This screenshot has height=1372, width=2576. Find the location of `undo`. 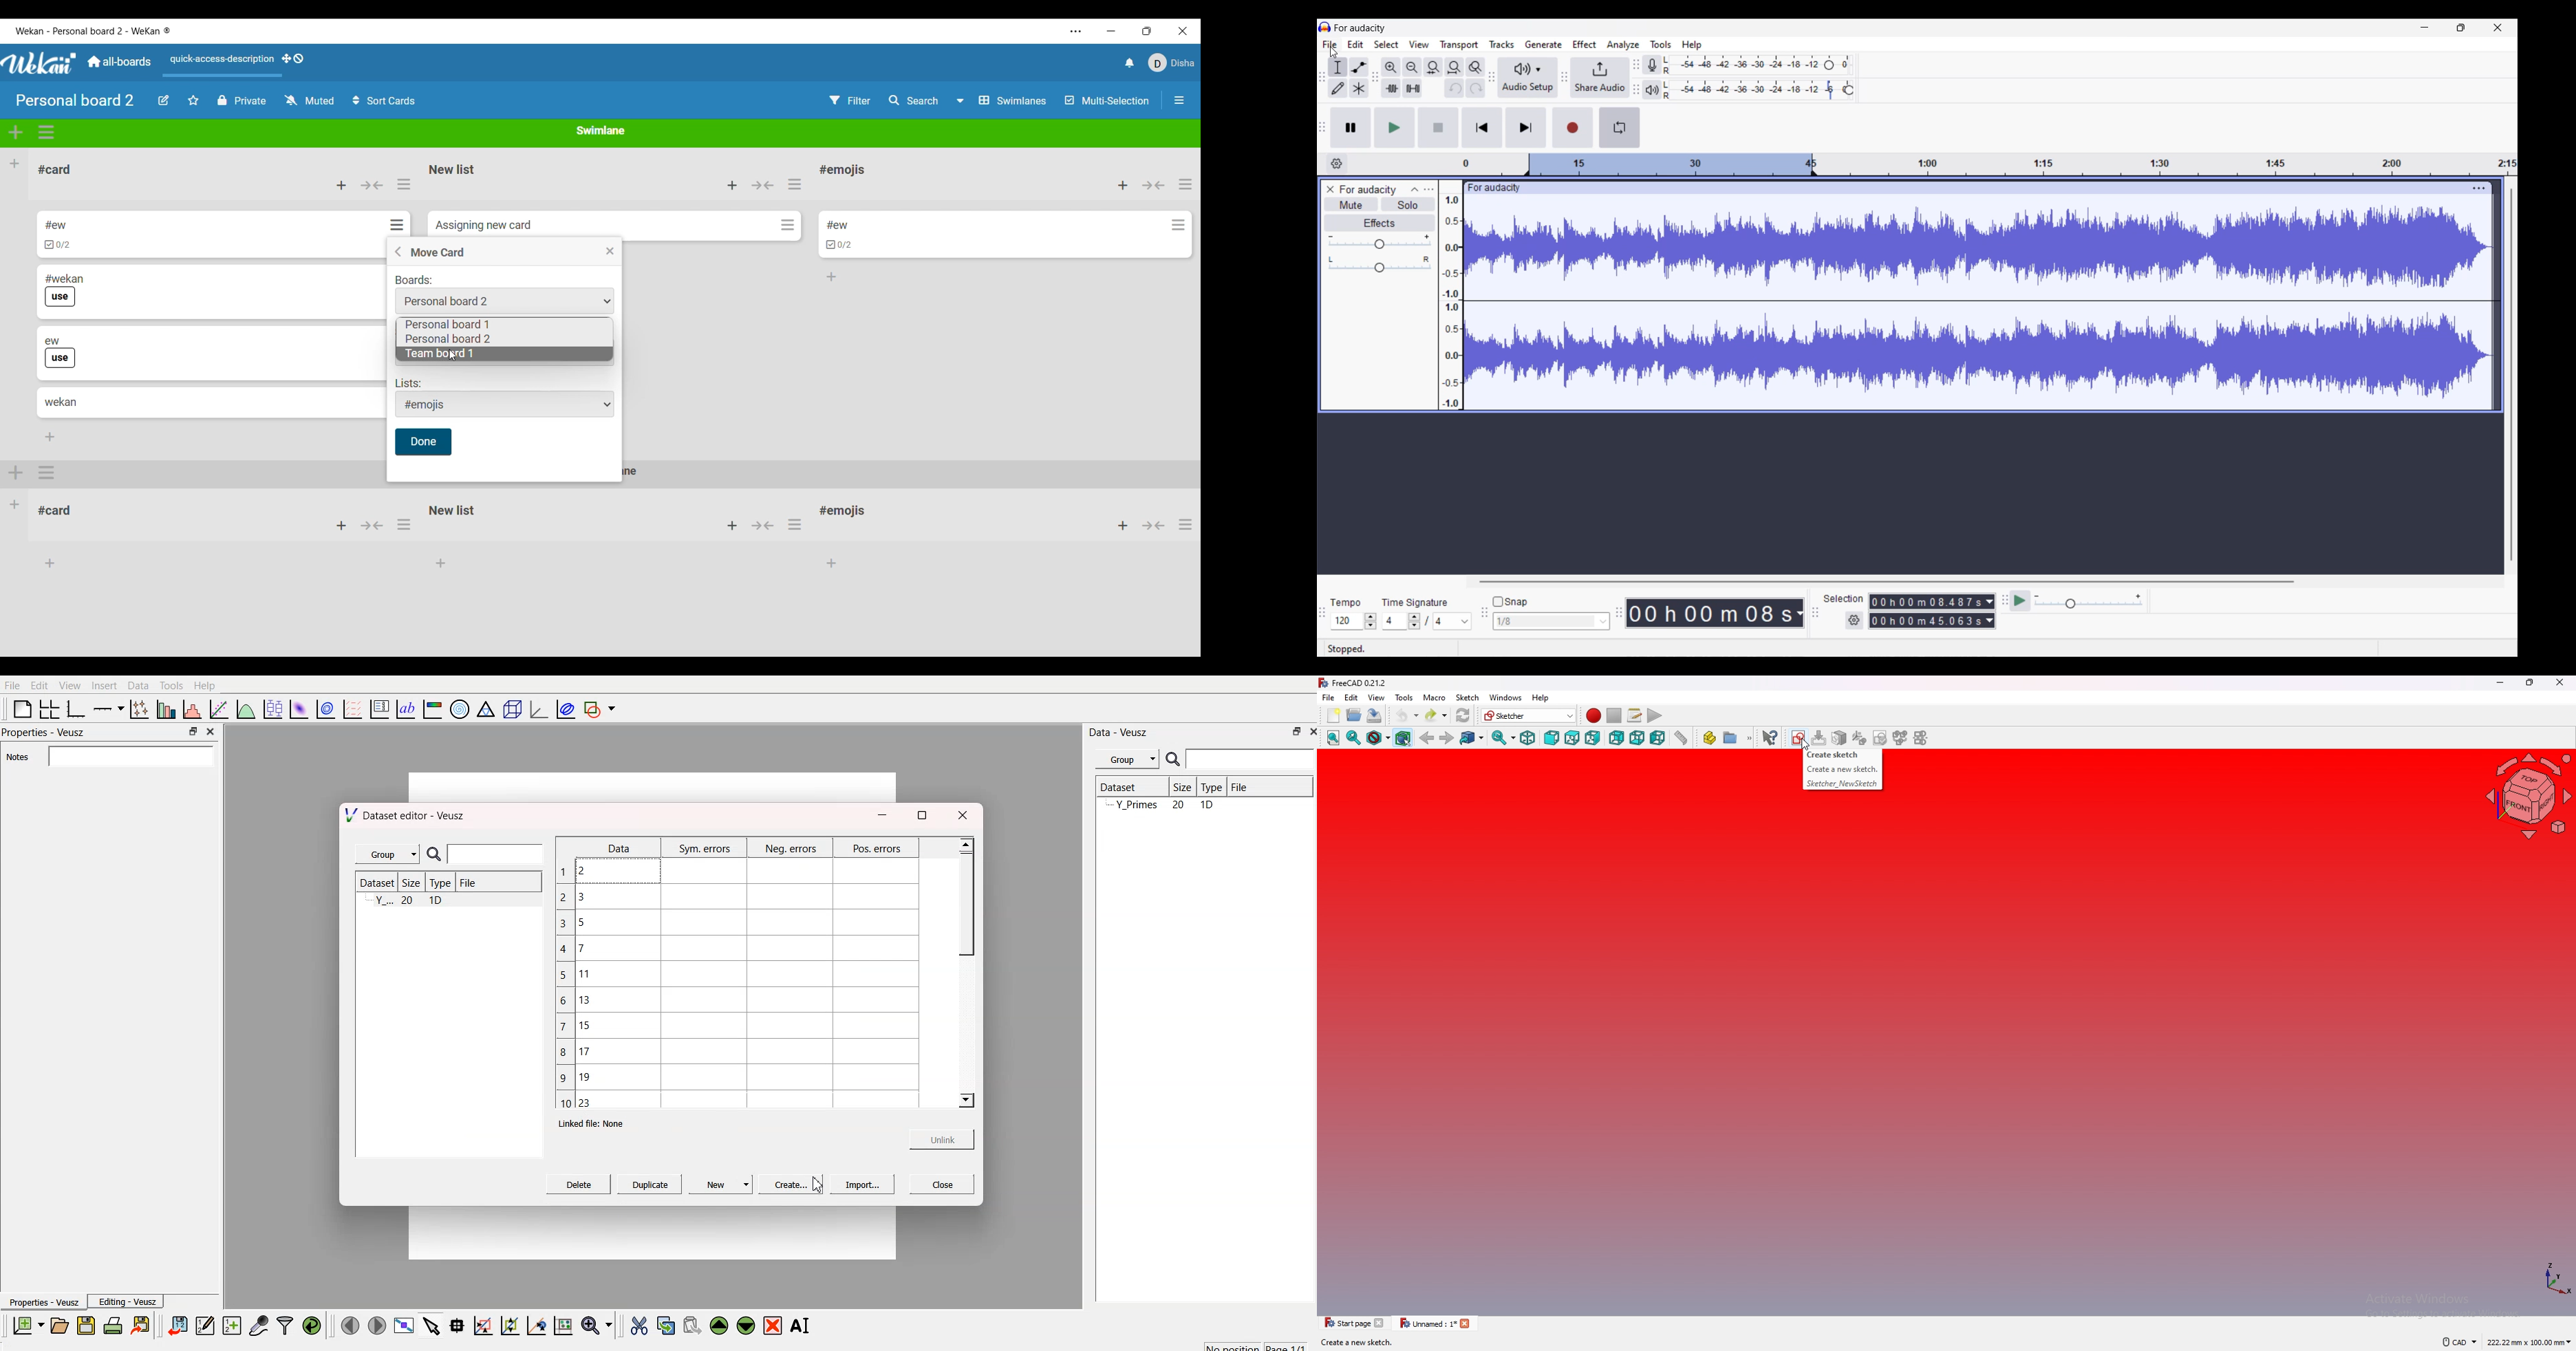

undo is located at coordinates (1407, 715).